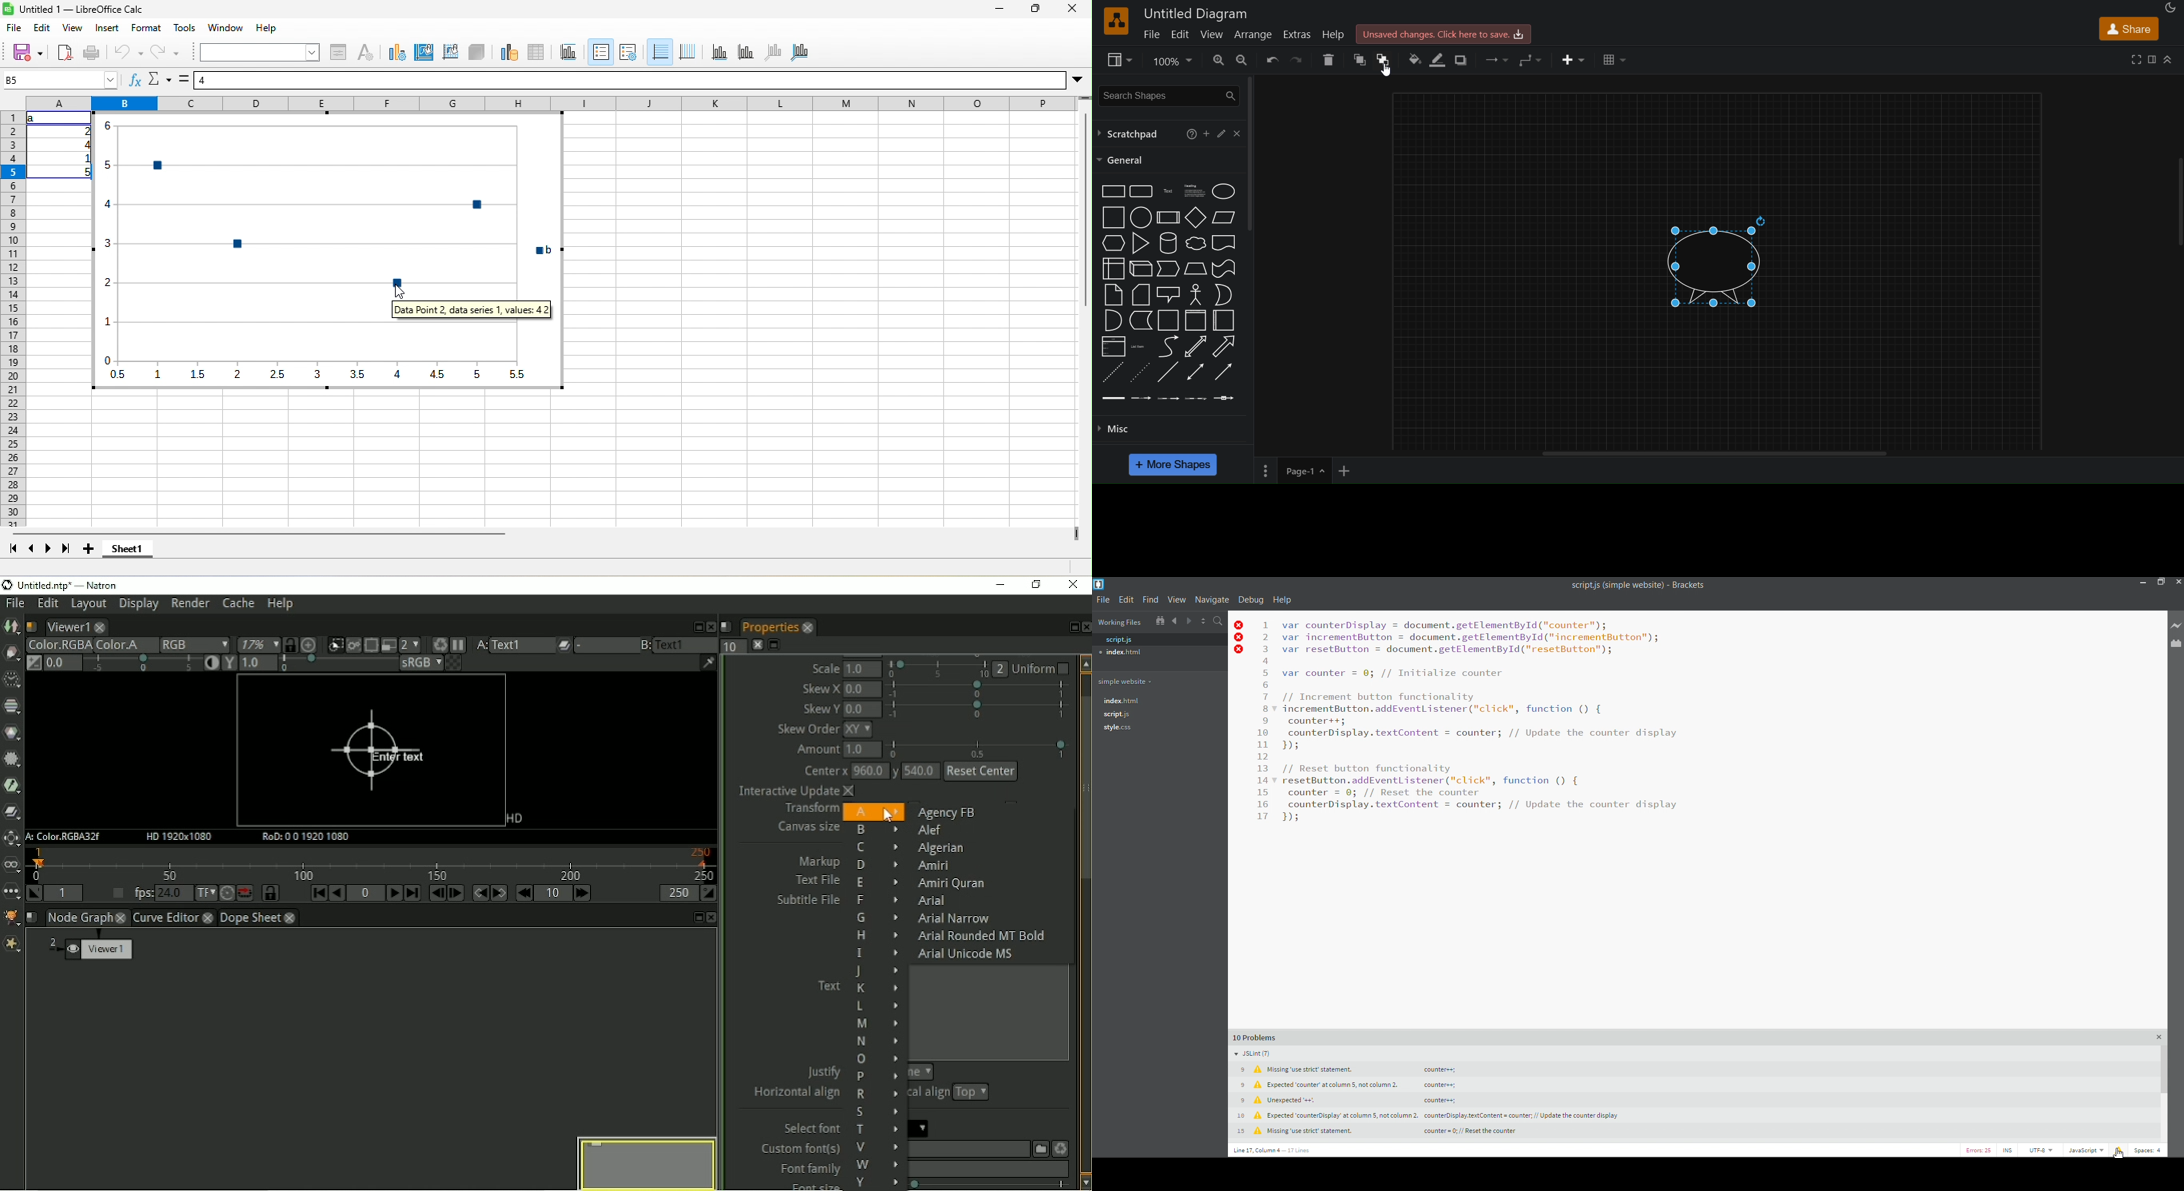 The height and width of the screenshot is (1204, 2184). What do you see at coordinates (328, 205) in the screenshot?
I see `XY (Scatter) chart` at bounding box center [328, 205].